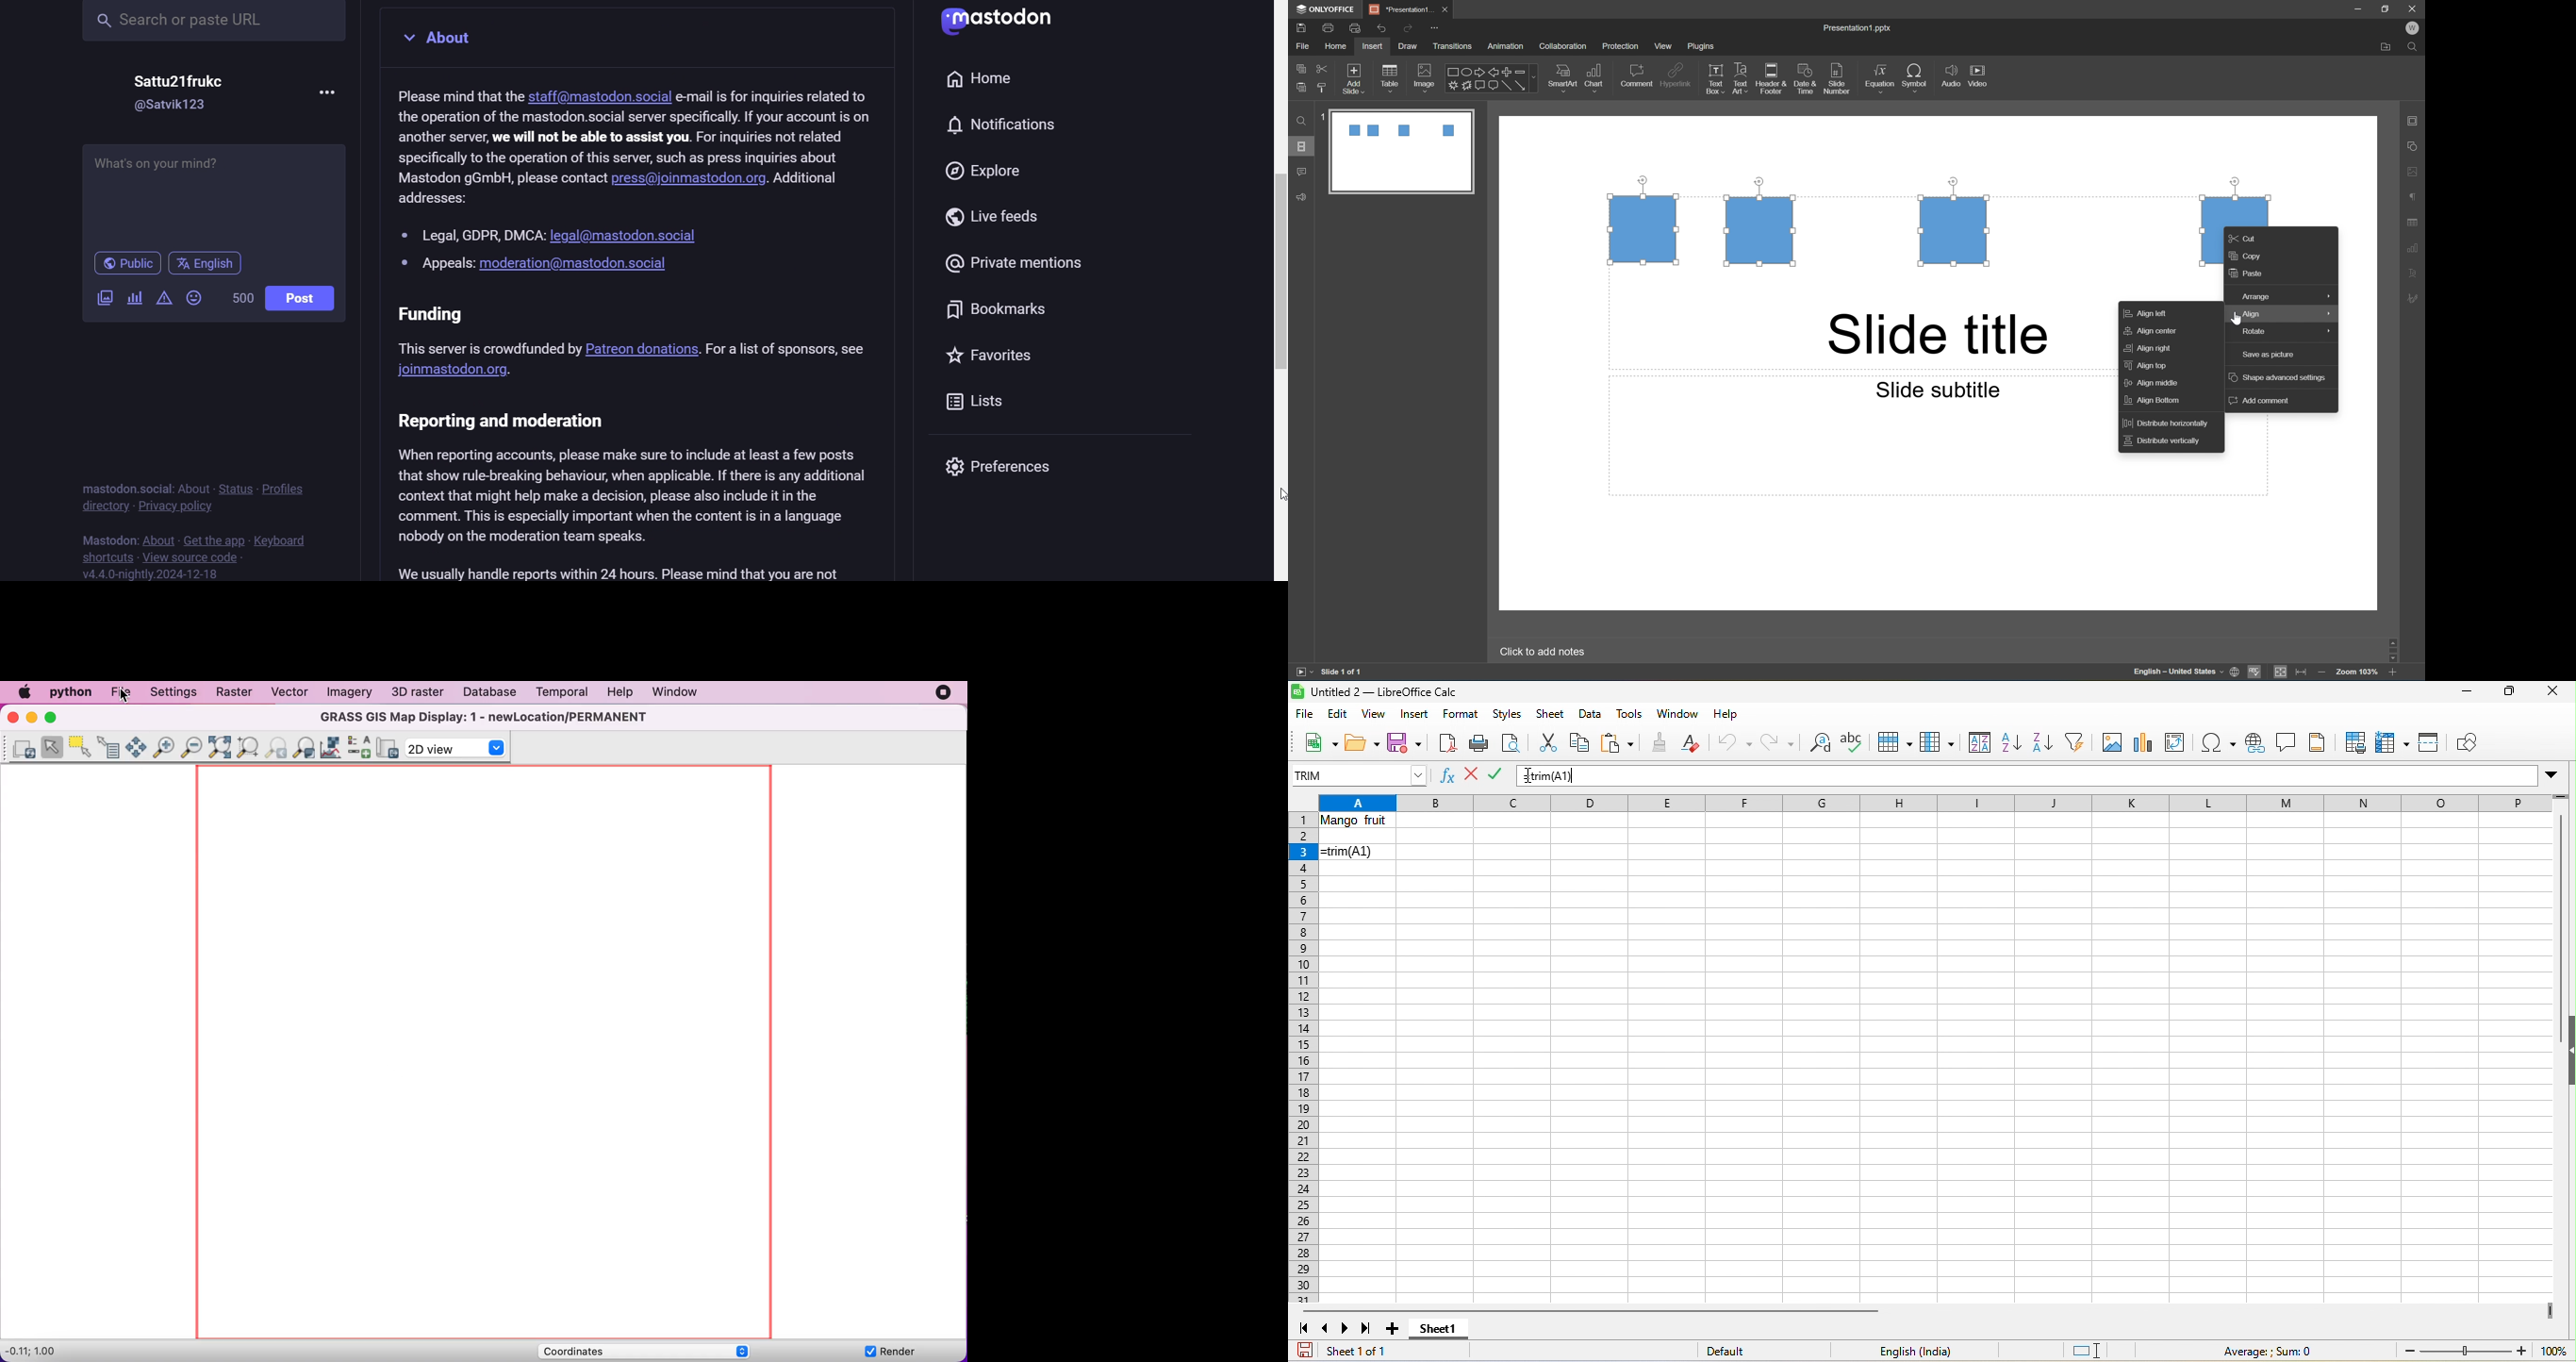 This screenshot has height=1372, width=2576. What do you see at coordinates (999, 23) in the screenshot?
I see `Mastodon logo` at bounding box center [999, 23].